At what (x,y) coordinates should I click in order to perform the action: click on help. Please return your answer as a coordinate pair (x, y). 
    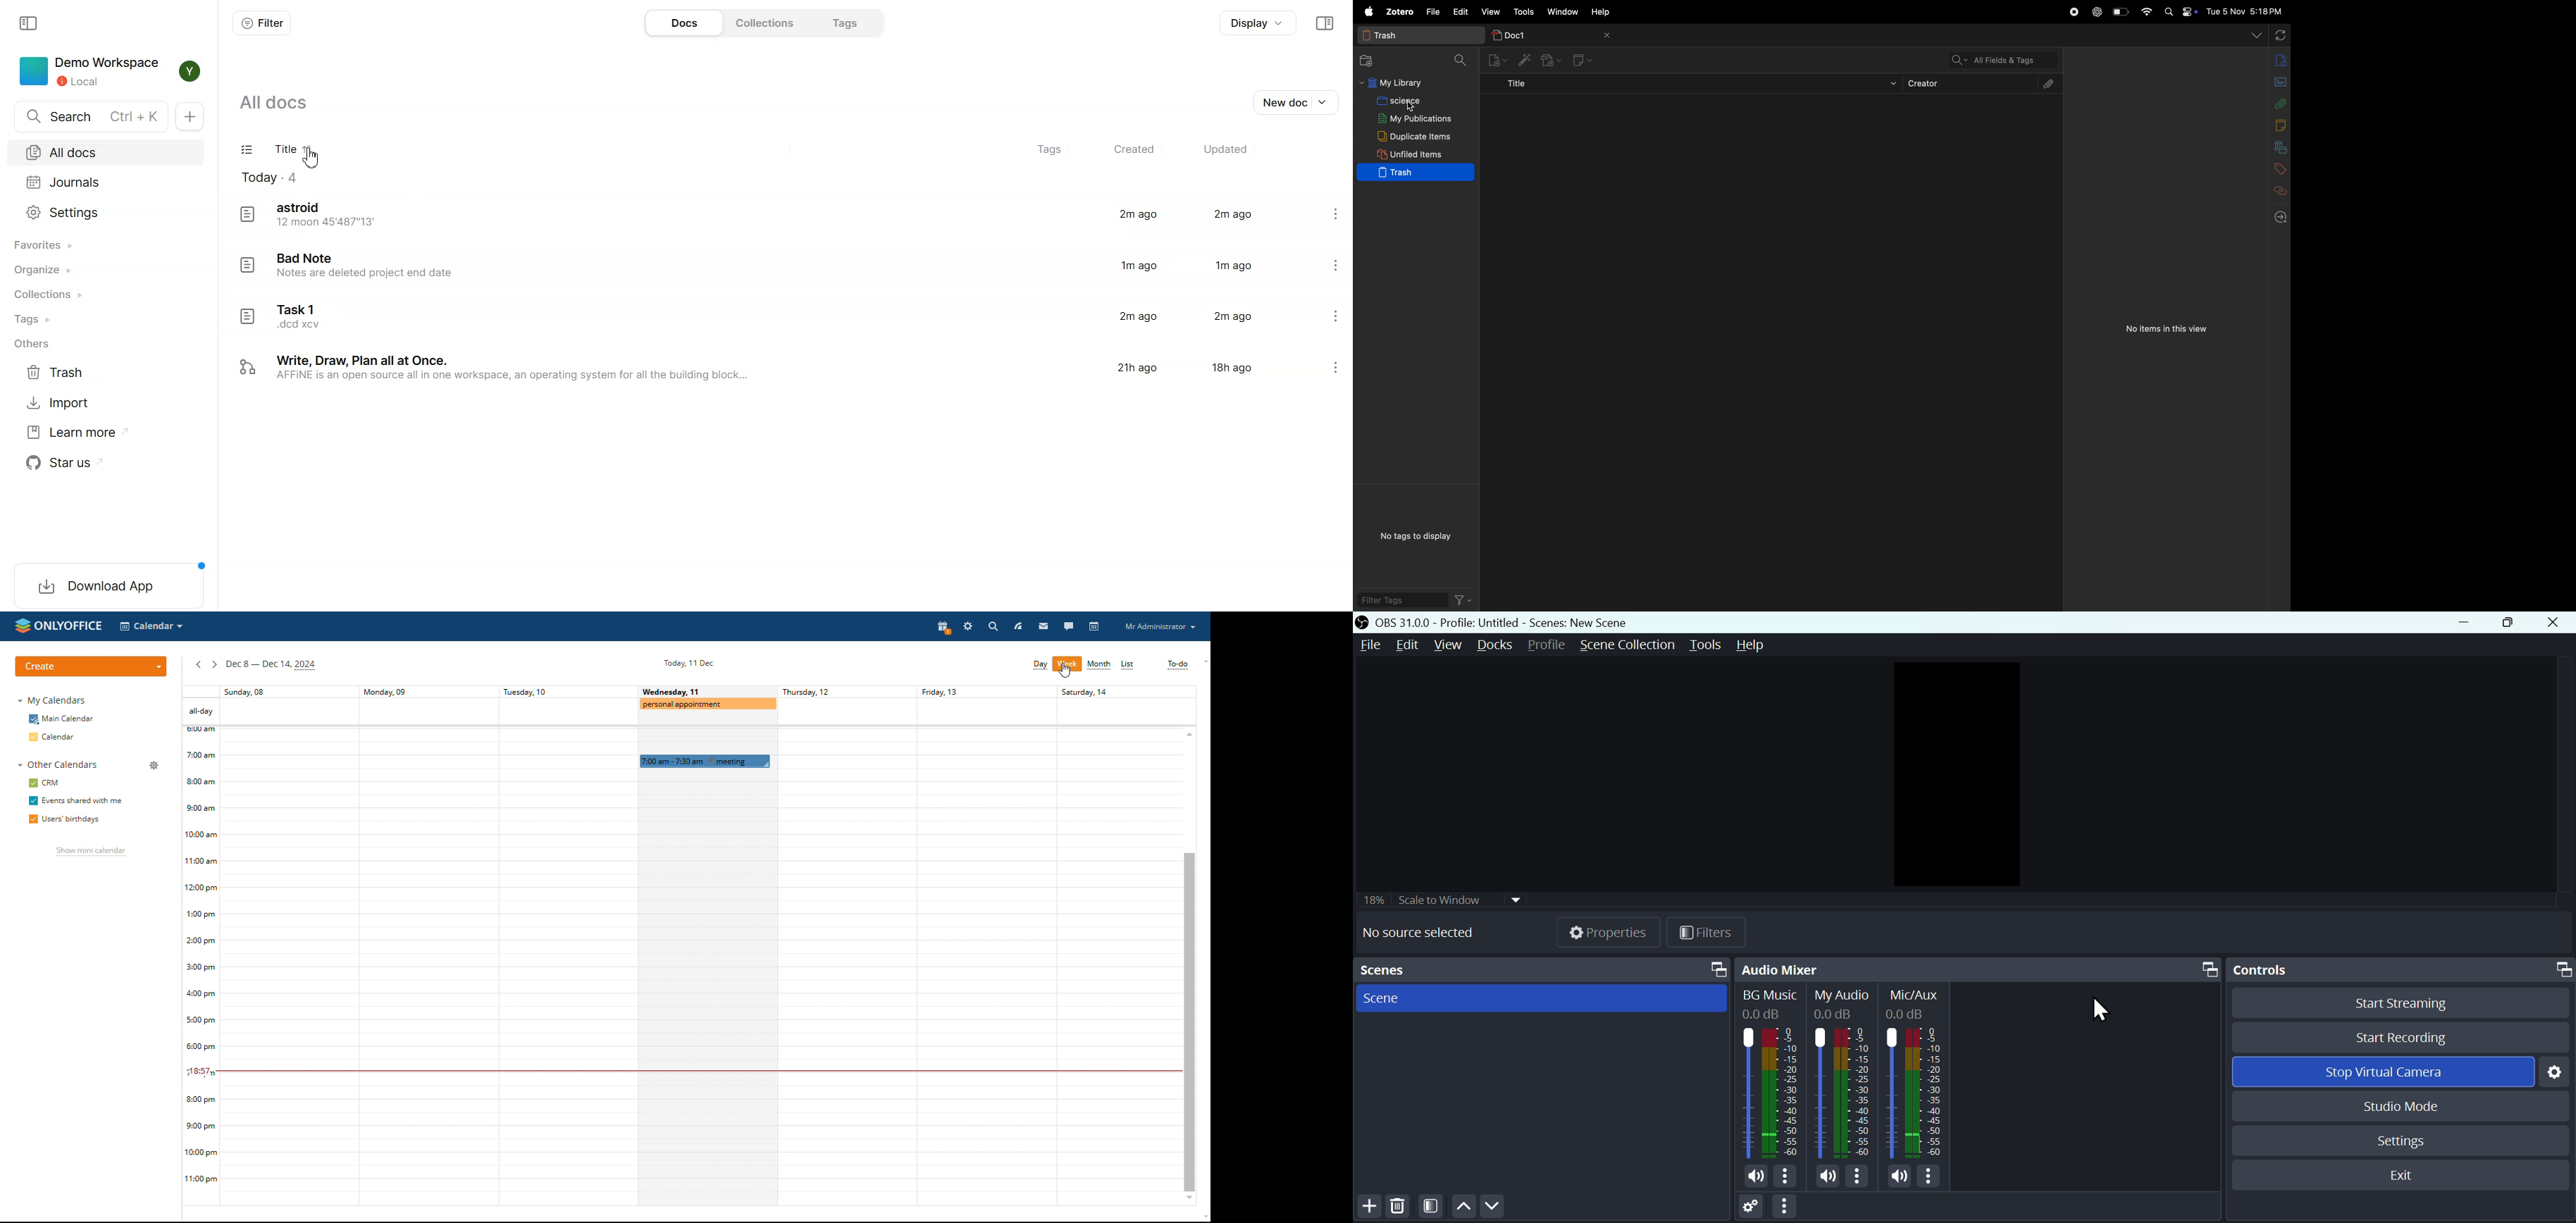
    Looking at the image, I should click on (1747, 643).